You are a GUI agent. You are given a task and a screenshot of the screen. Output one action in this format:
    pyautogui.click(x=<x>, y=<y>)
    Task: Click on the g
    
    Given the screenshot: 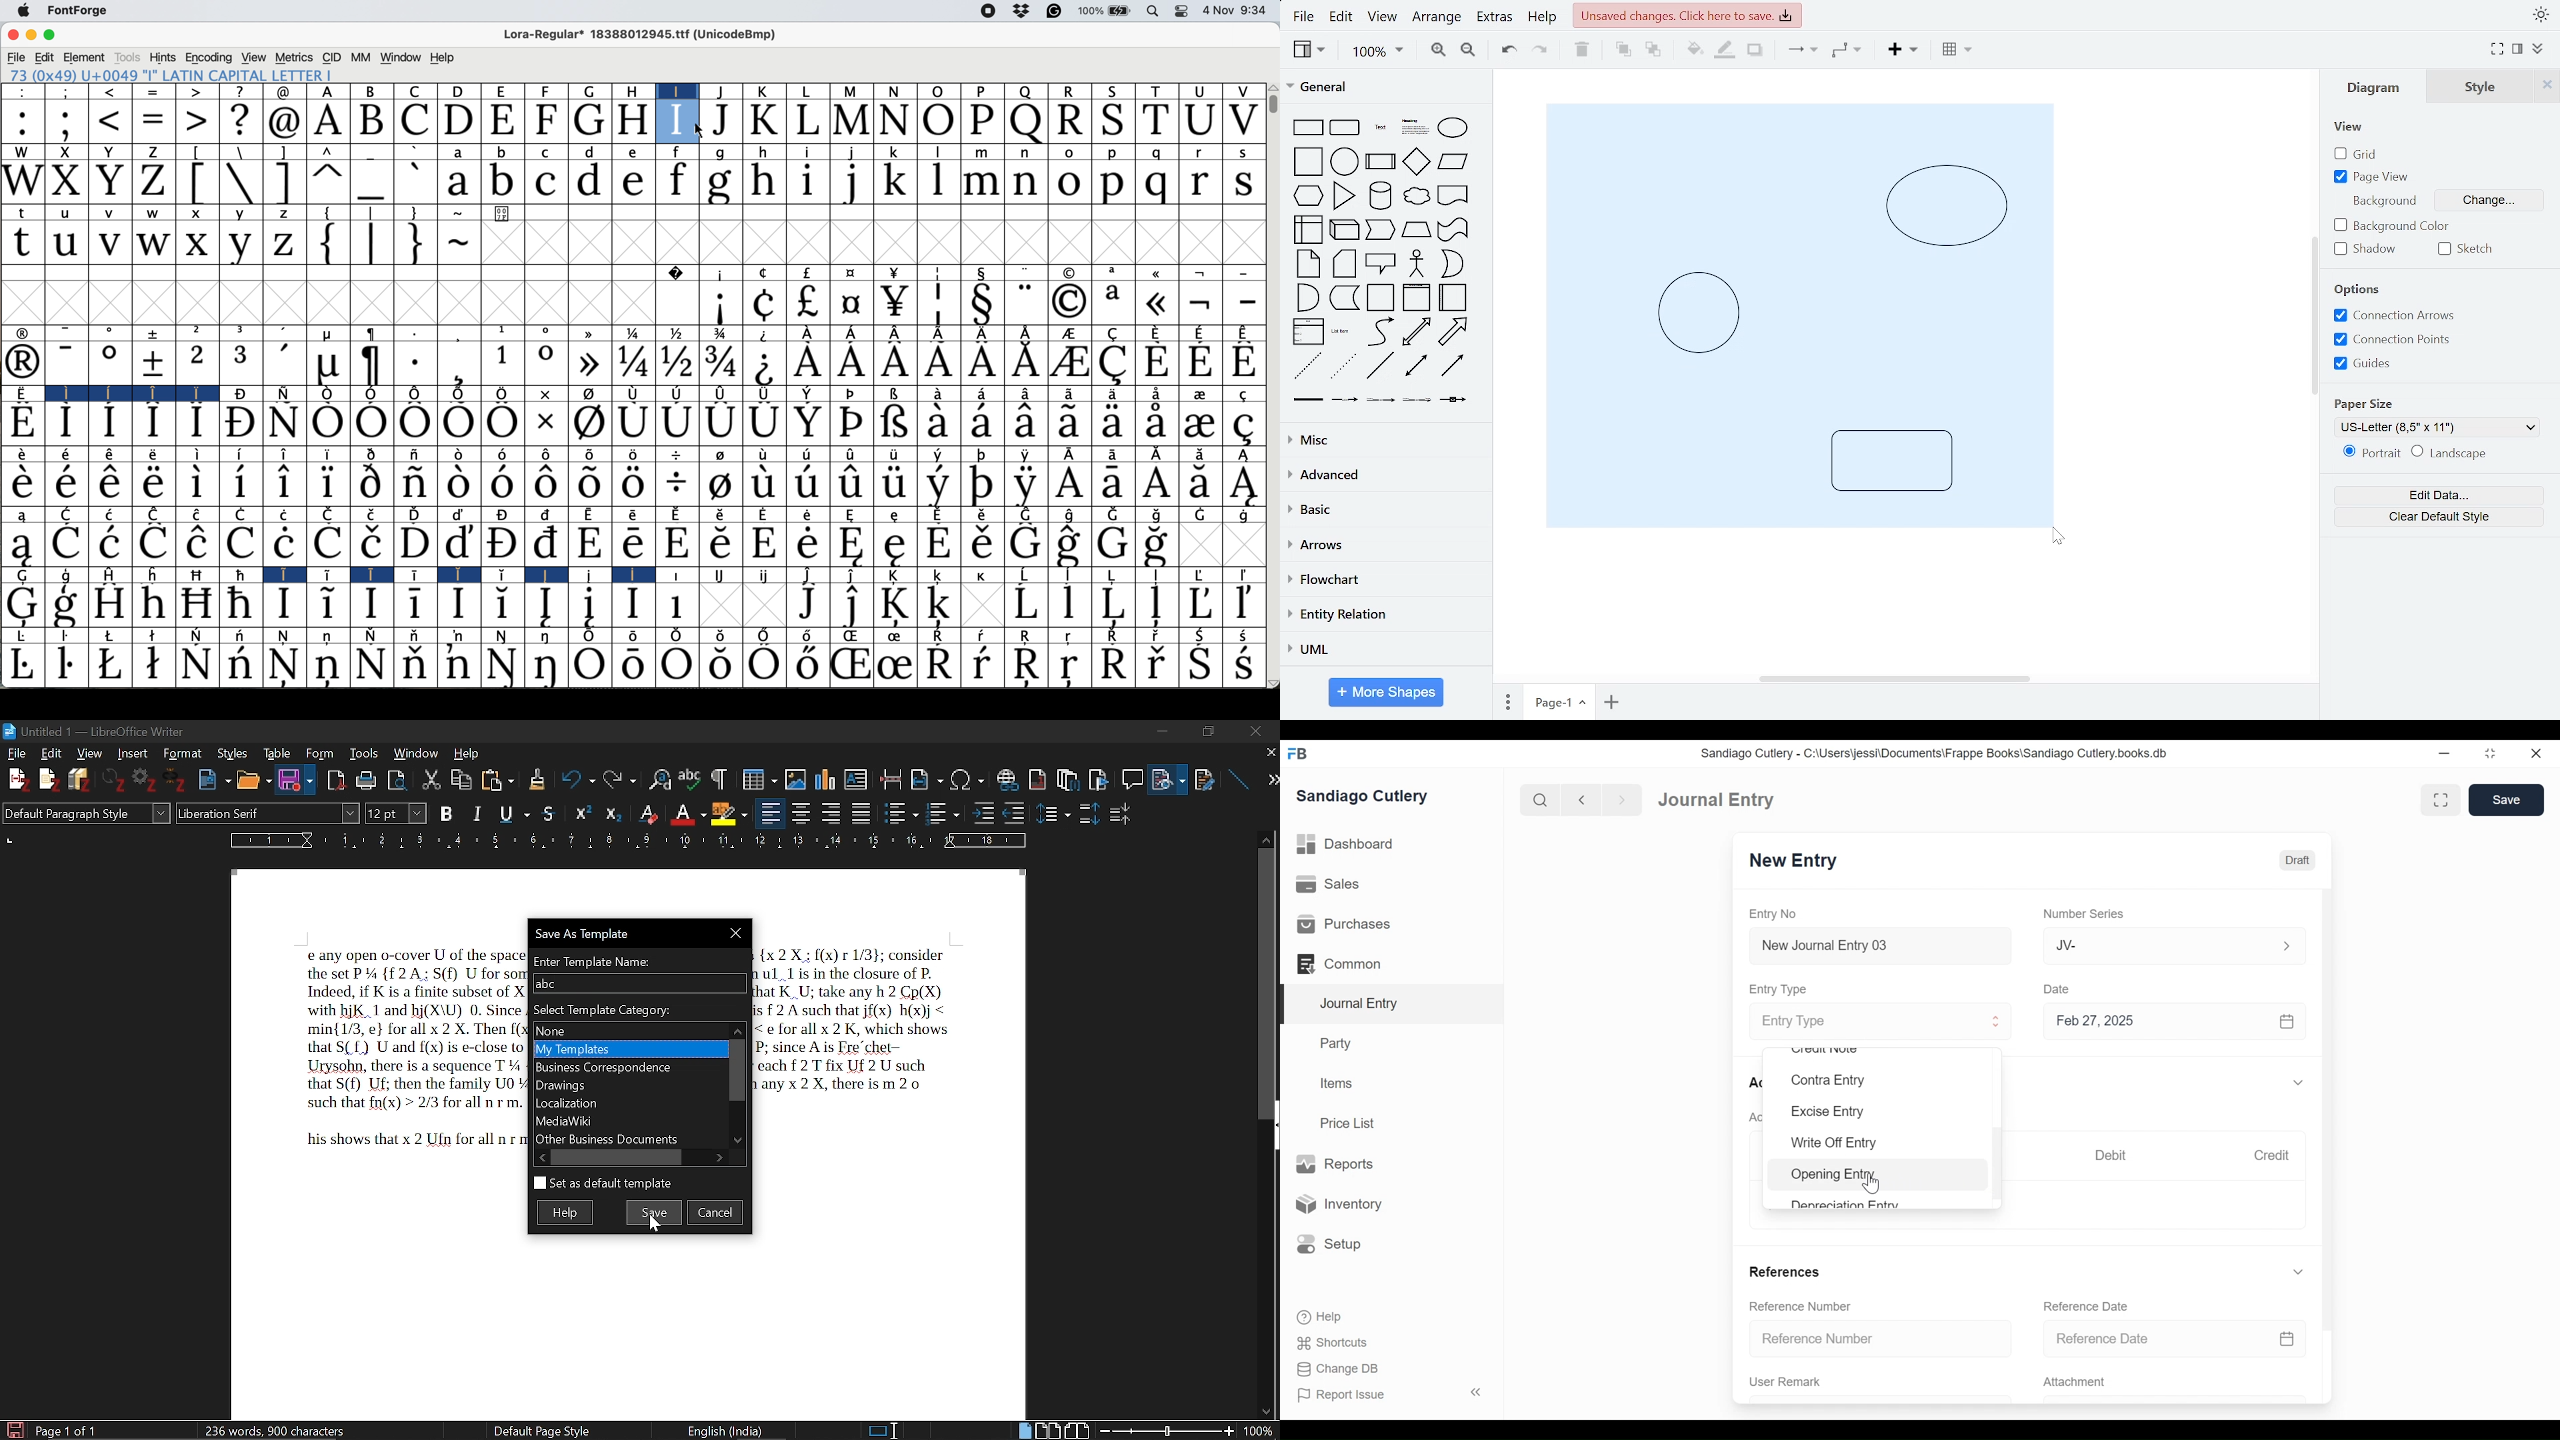 What is the action you would take?
    pyautogui.click(x=721, y=184)
    